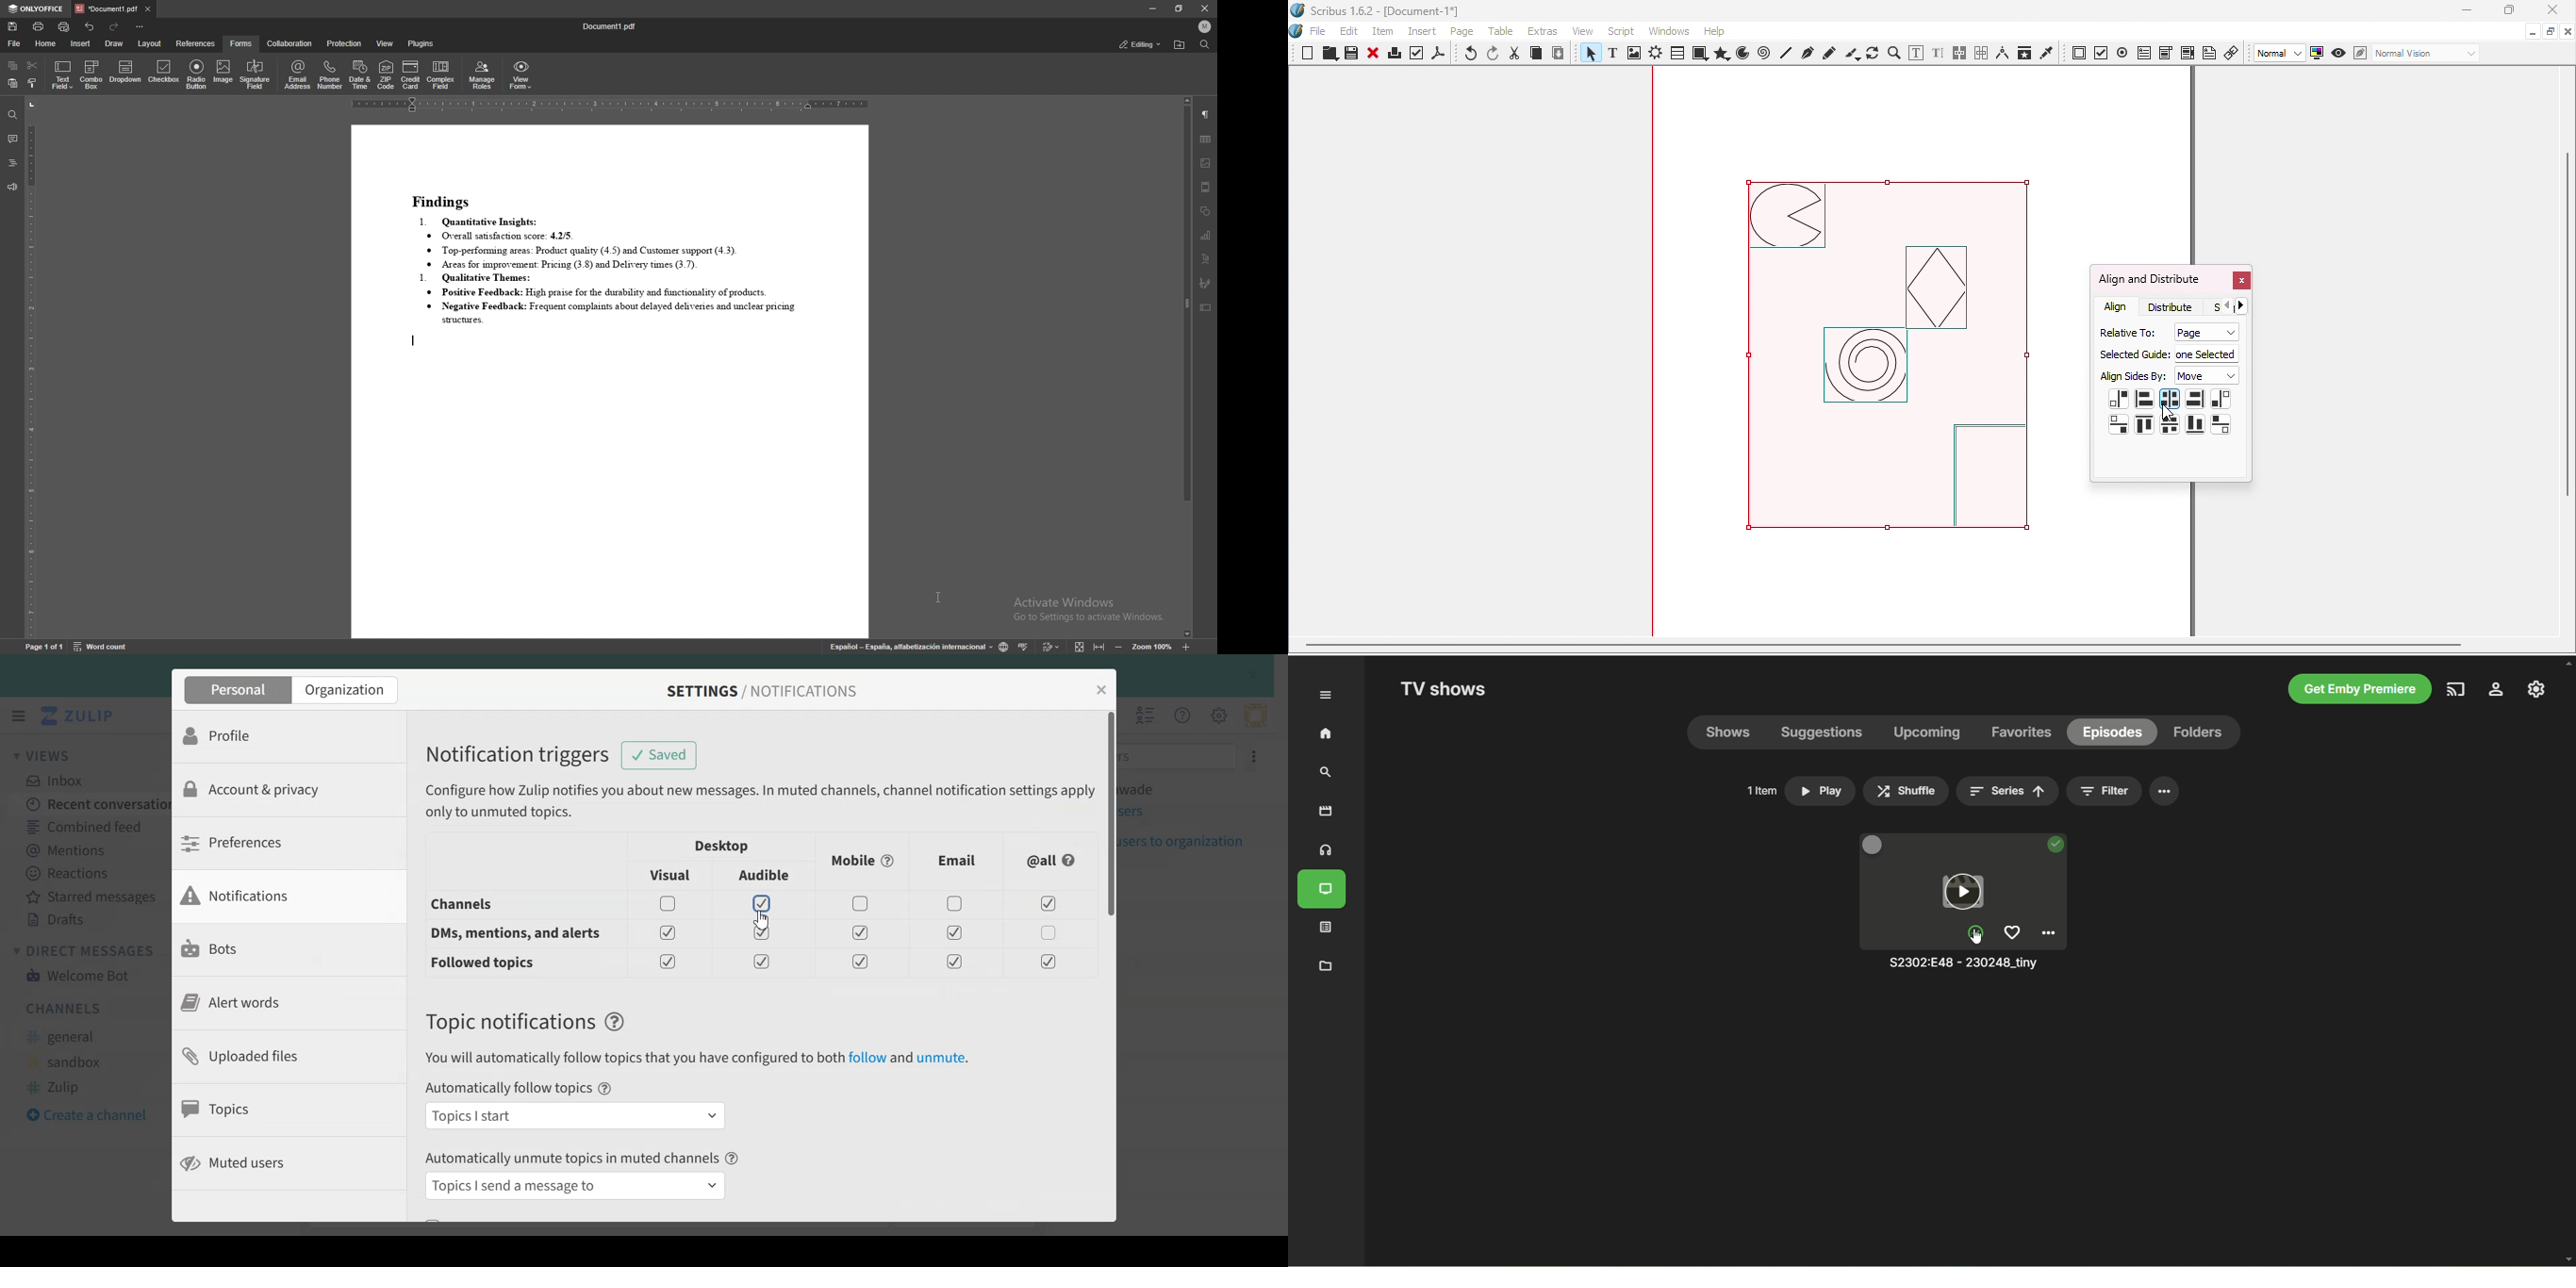 The width and height of the screenshot is (2576, 1288). Describe the element at coordinates (1218, 715) in the screenshot. I see `Main menu` at that location.